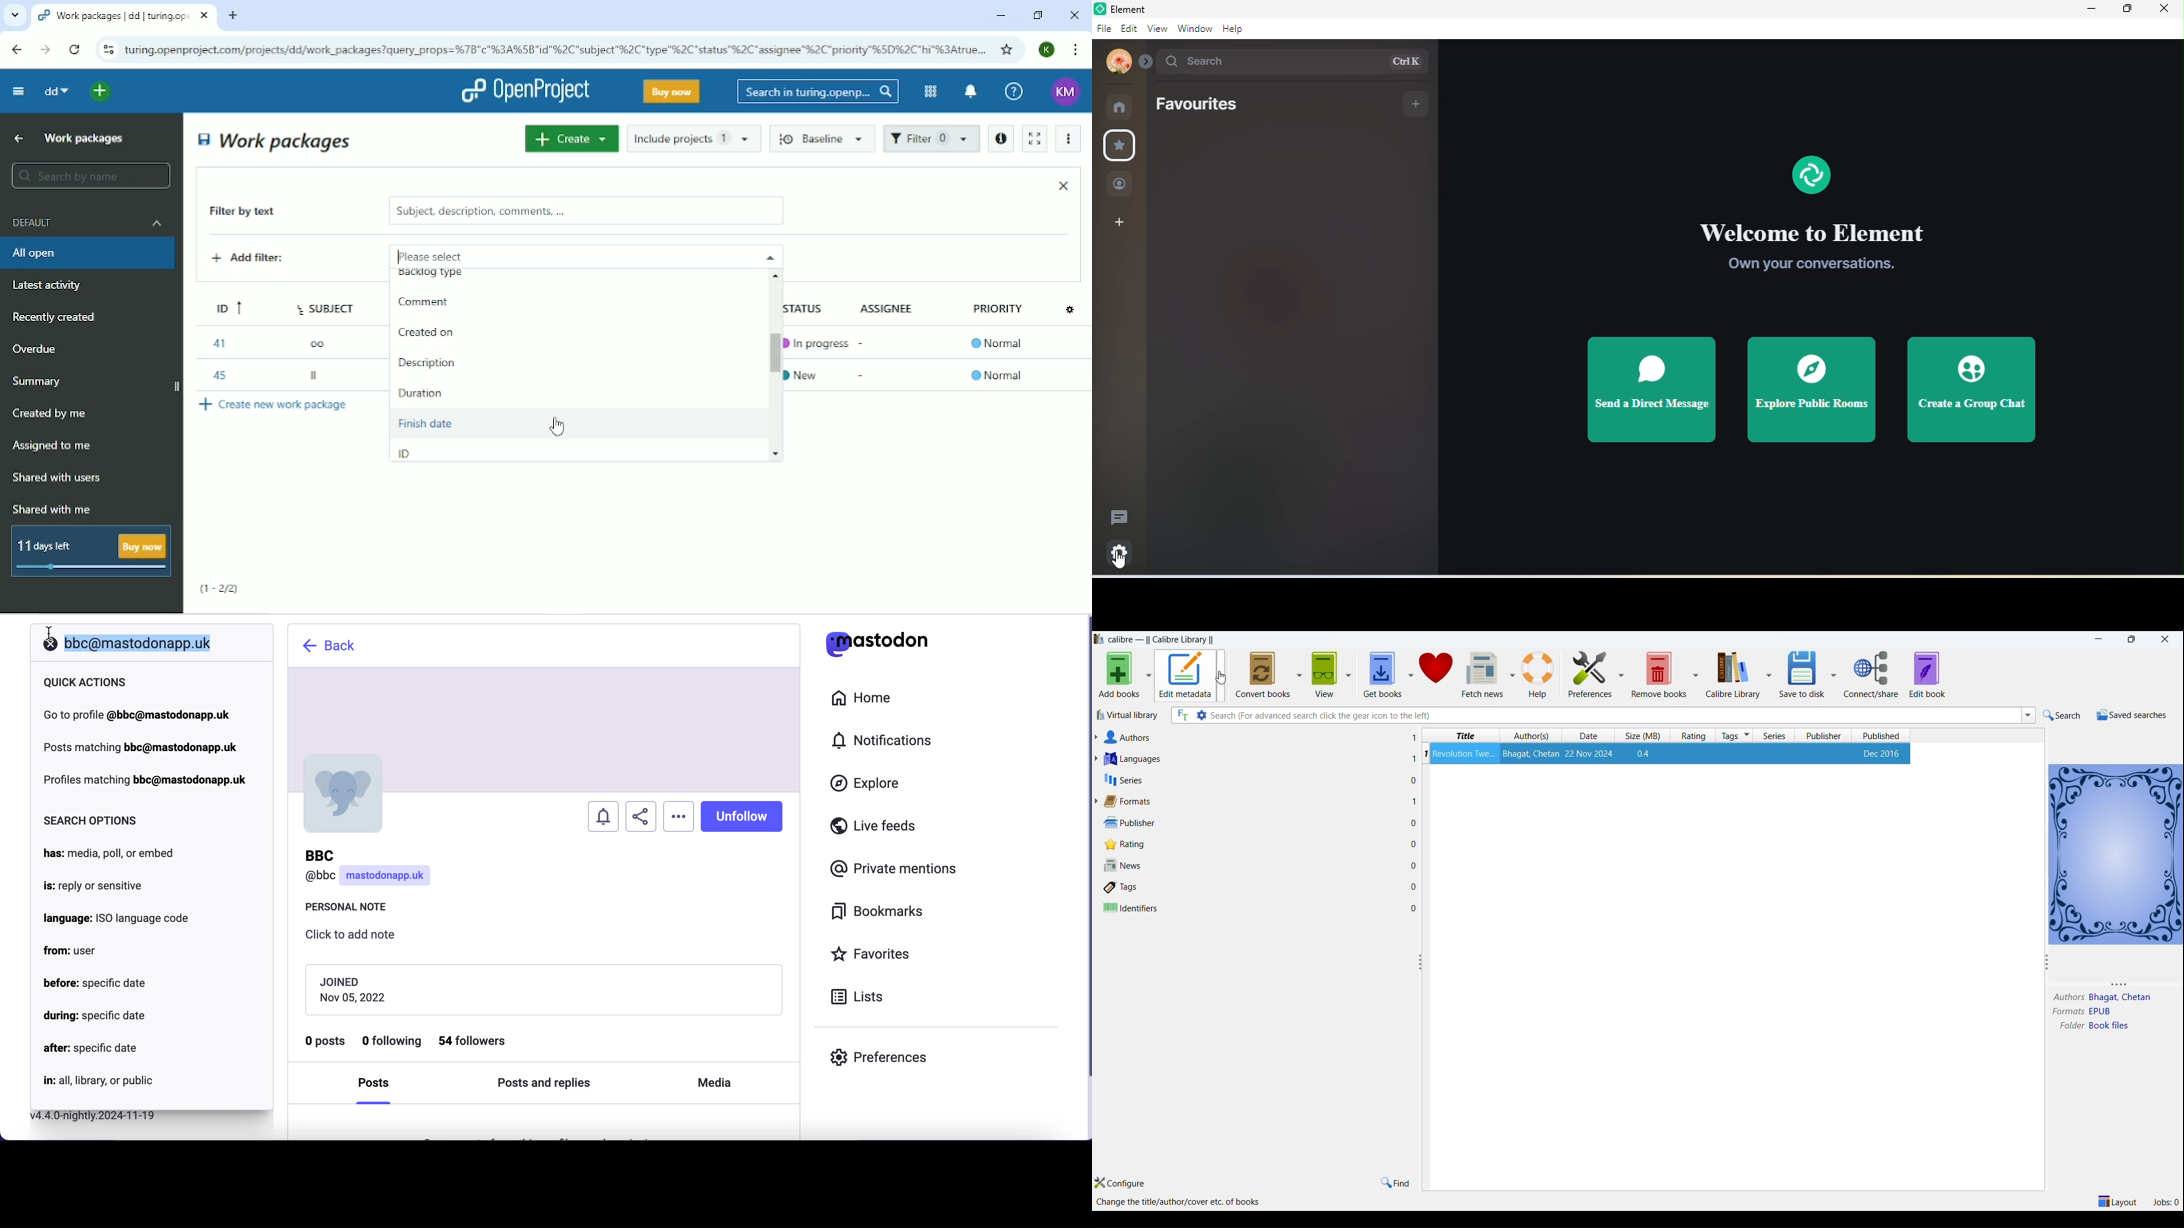 The image size is (2184, 1232). I want to click on 0 following, so click(393, 1043).